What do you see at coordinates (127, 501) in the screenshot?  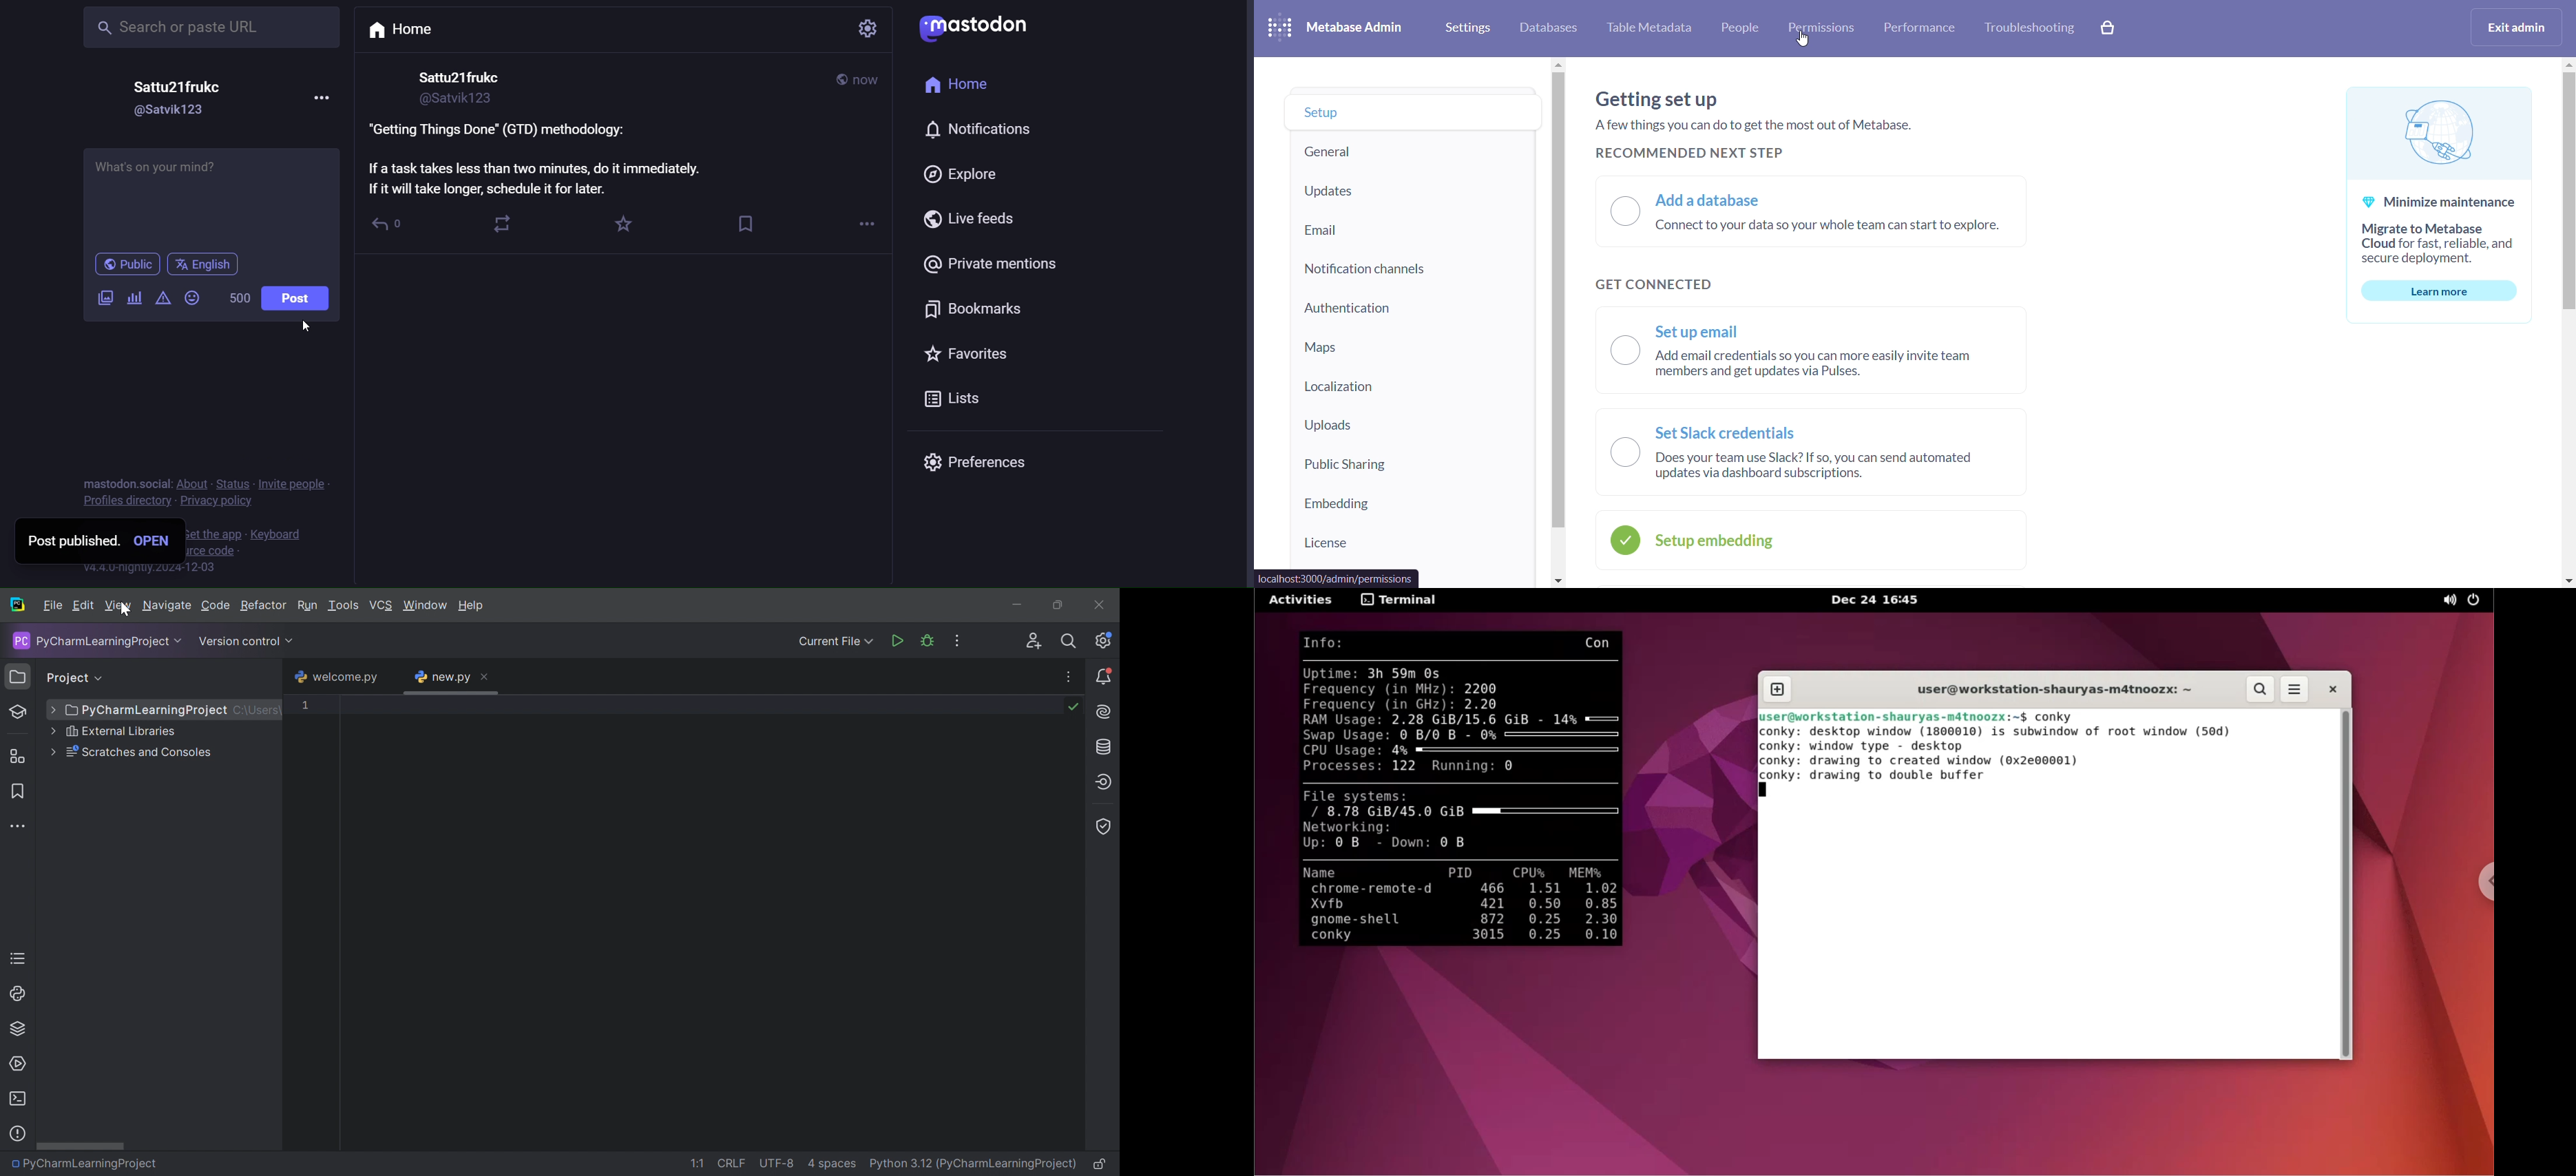 I see `profiles` at bounding box center [127, 501].